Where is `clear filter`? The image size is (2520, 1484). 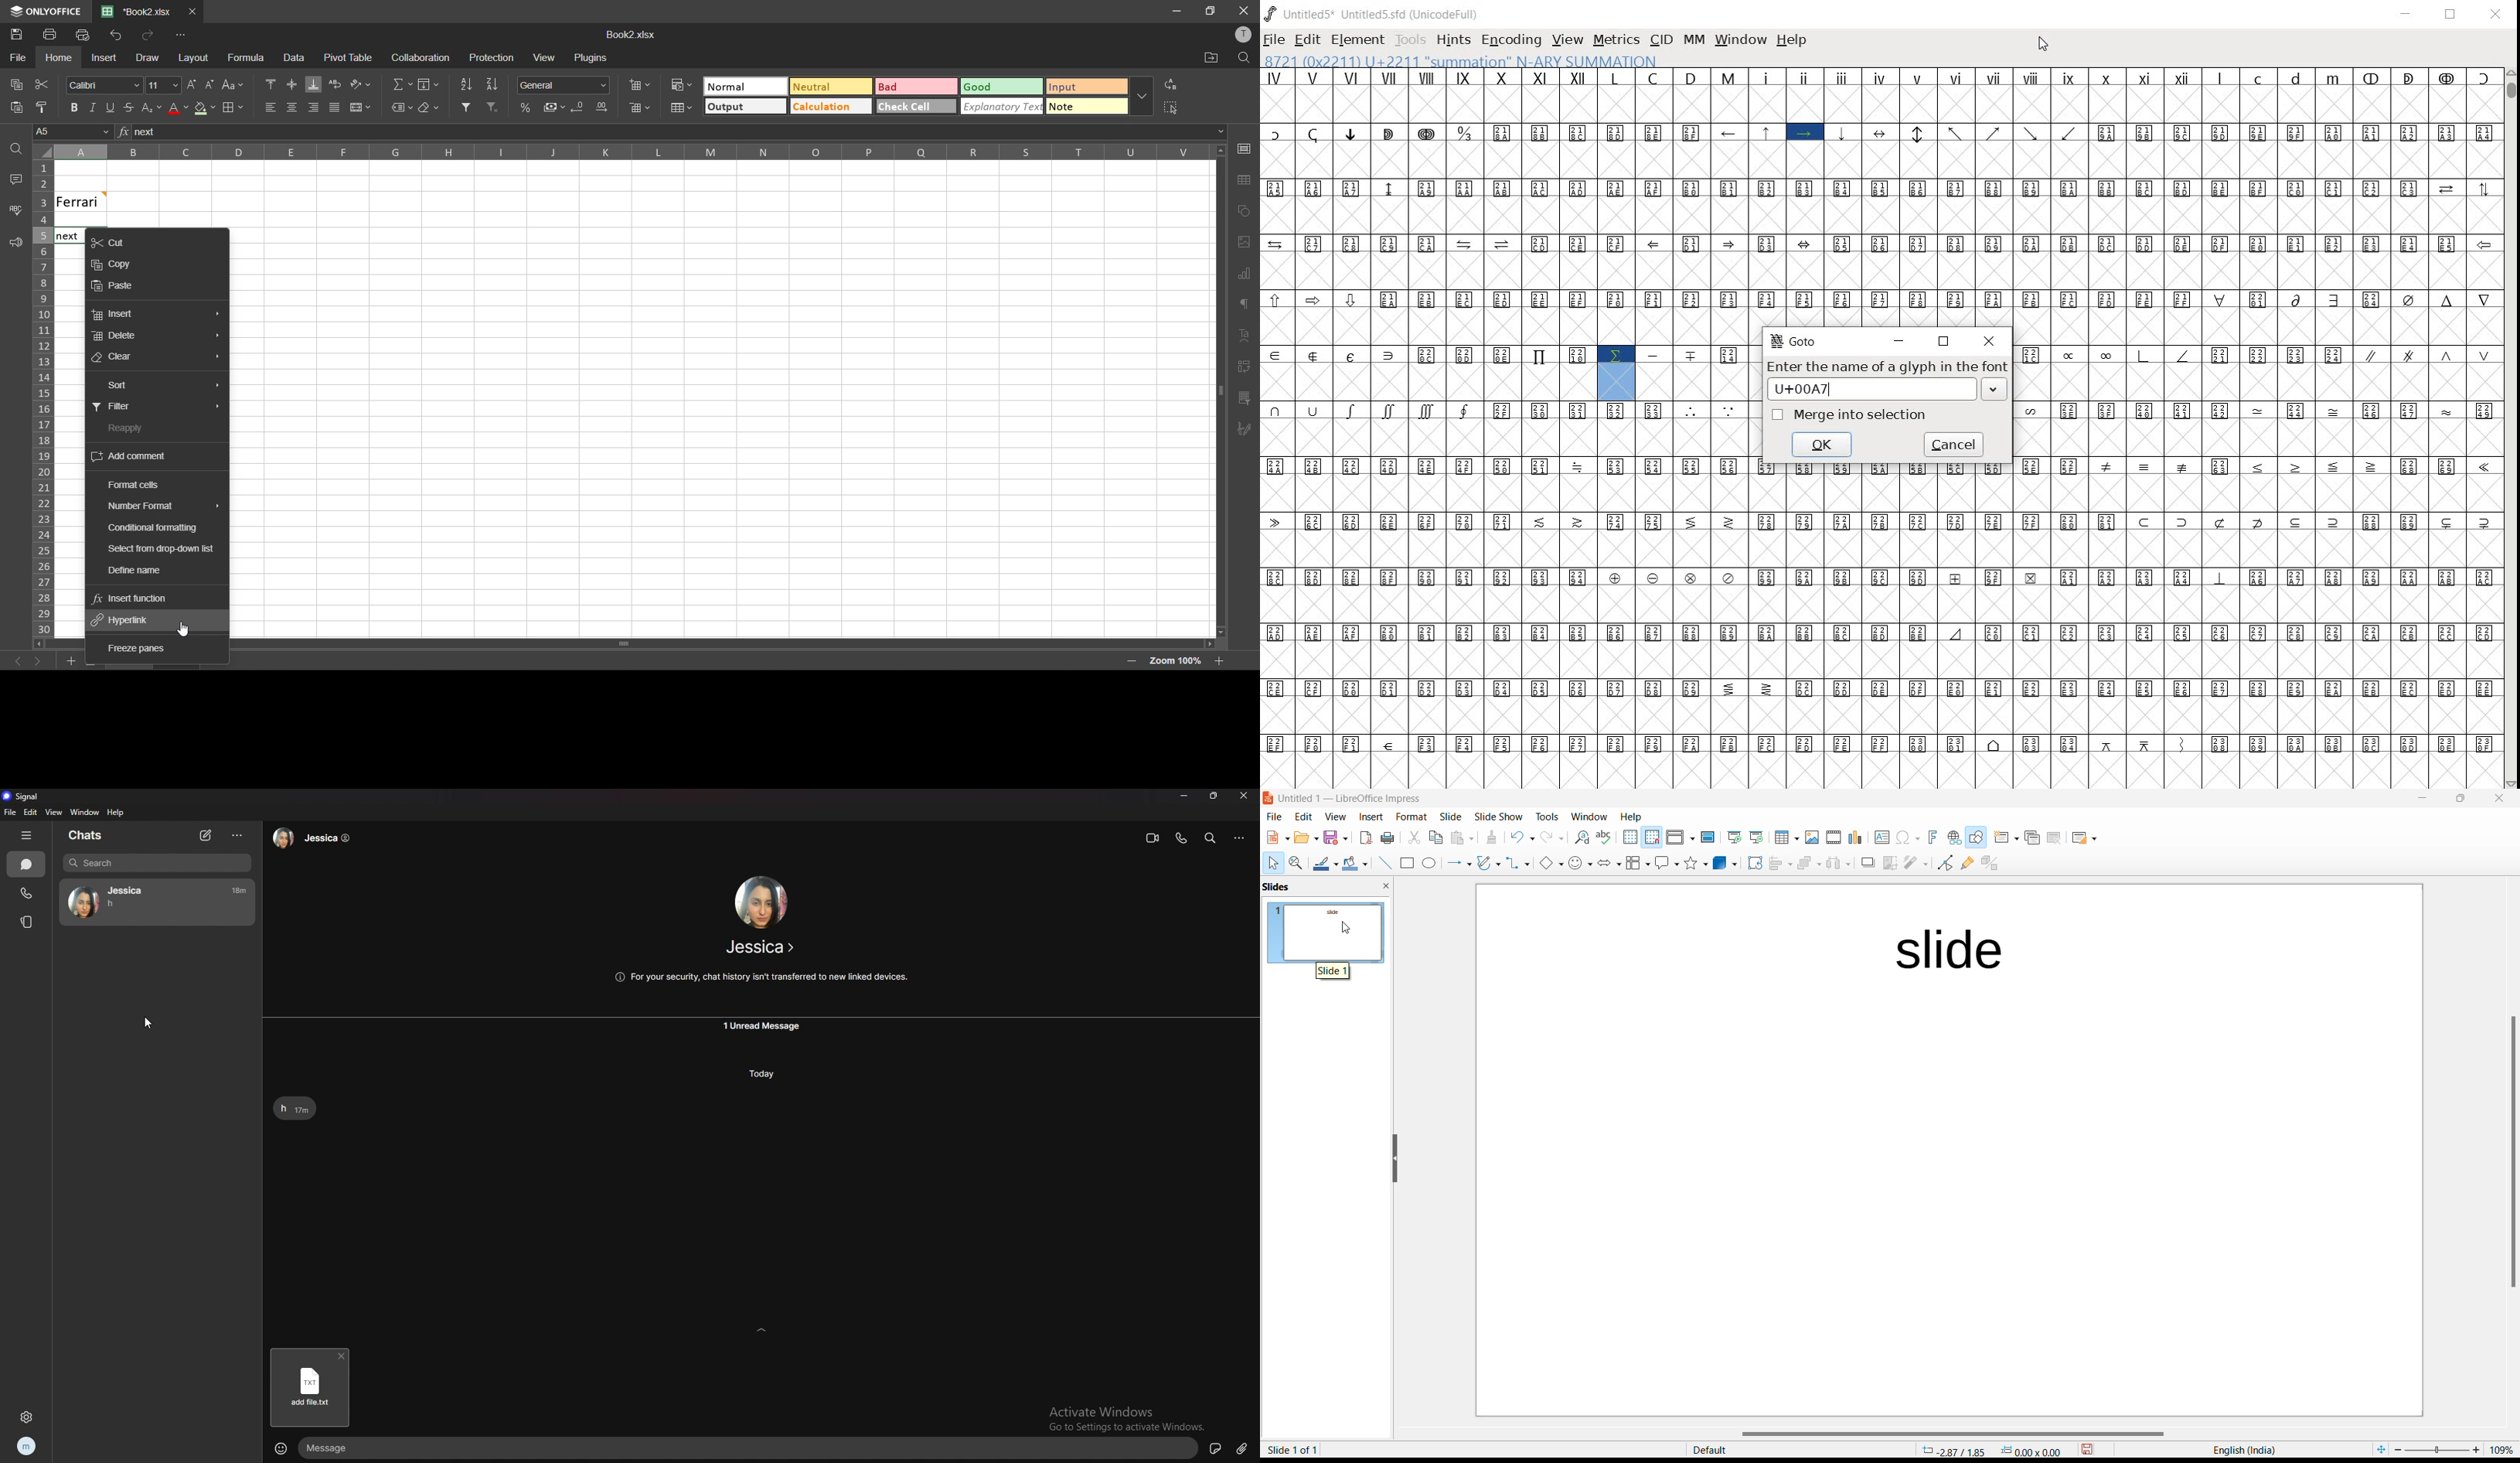 clear filter is located at coordinates (492, 106).